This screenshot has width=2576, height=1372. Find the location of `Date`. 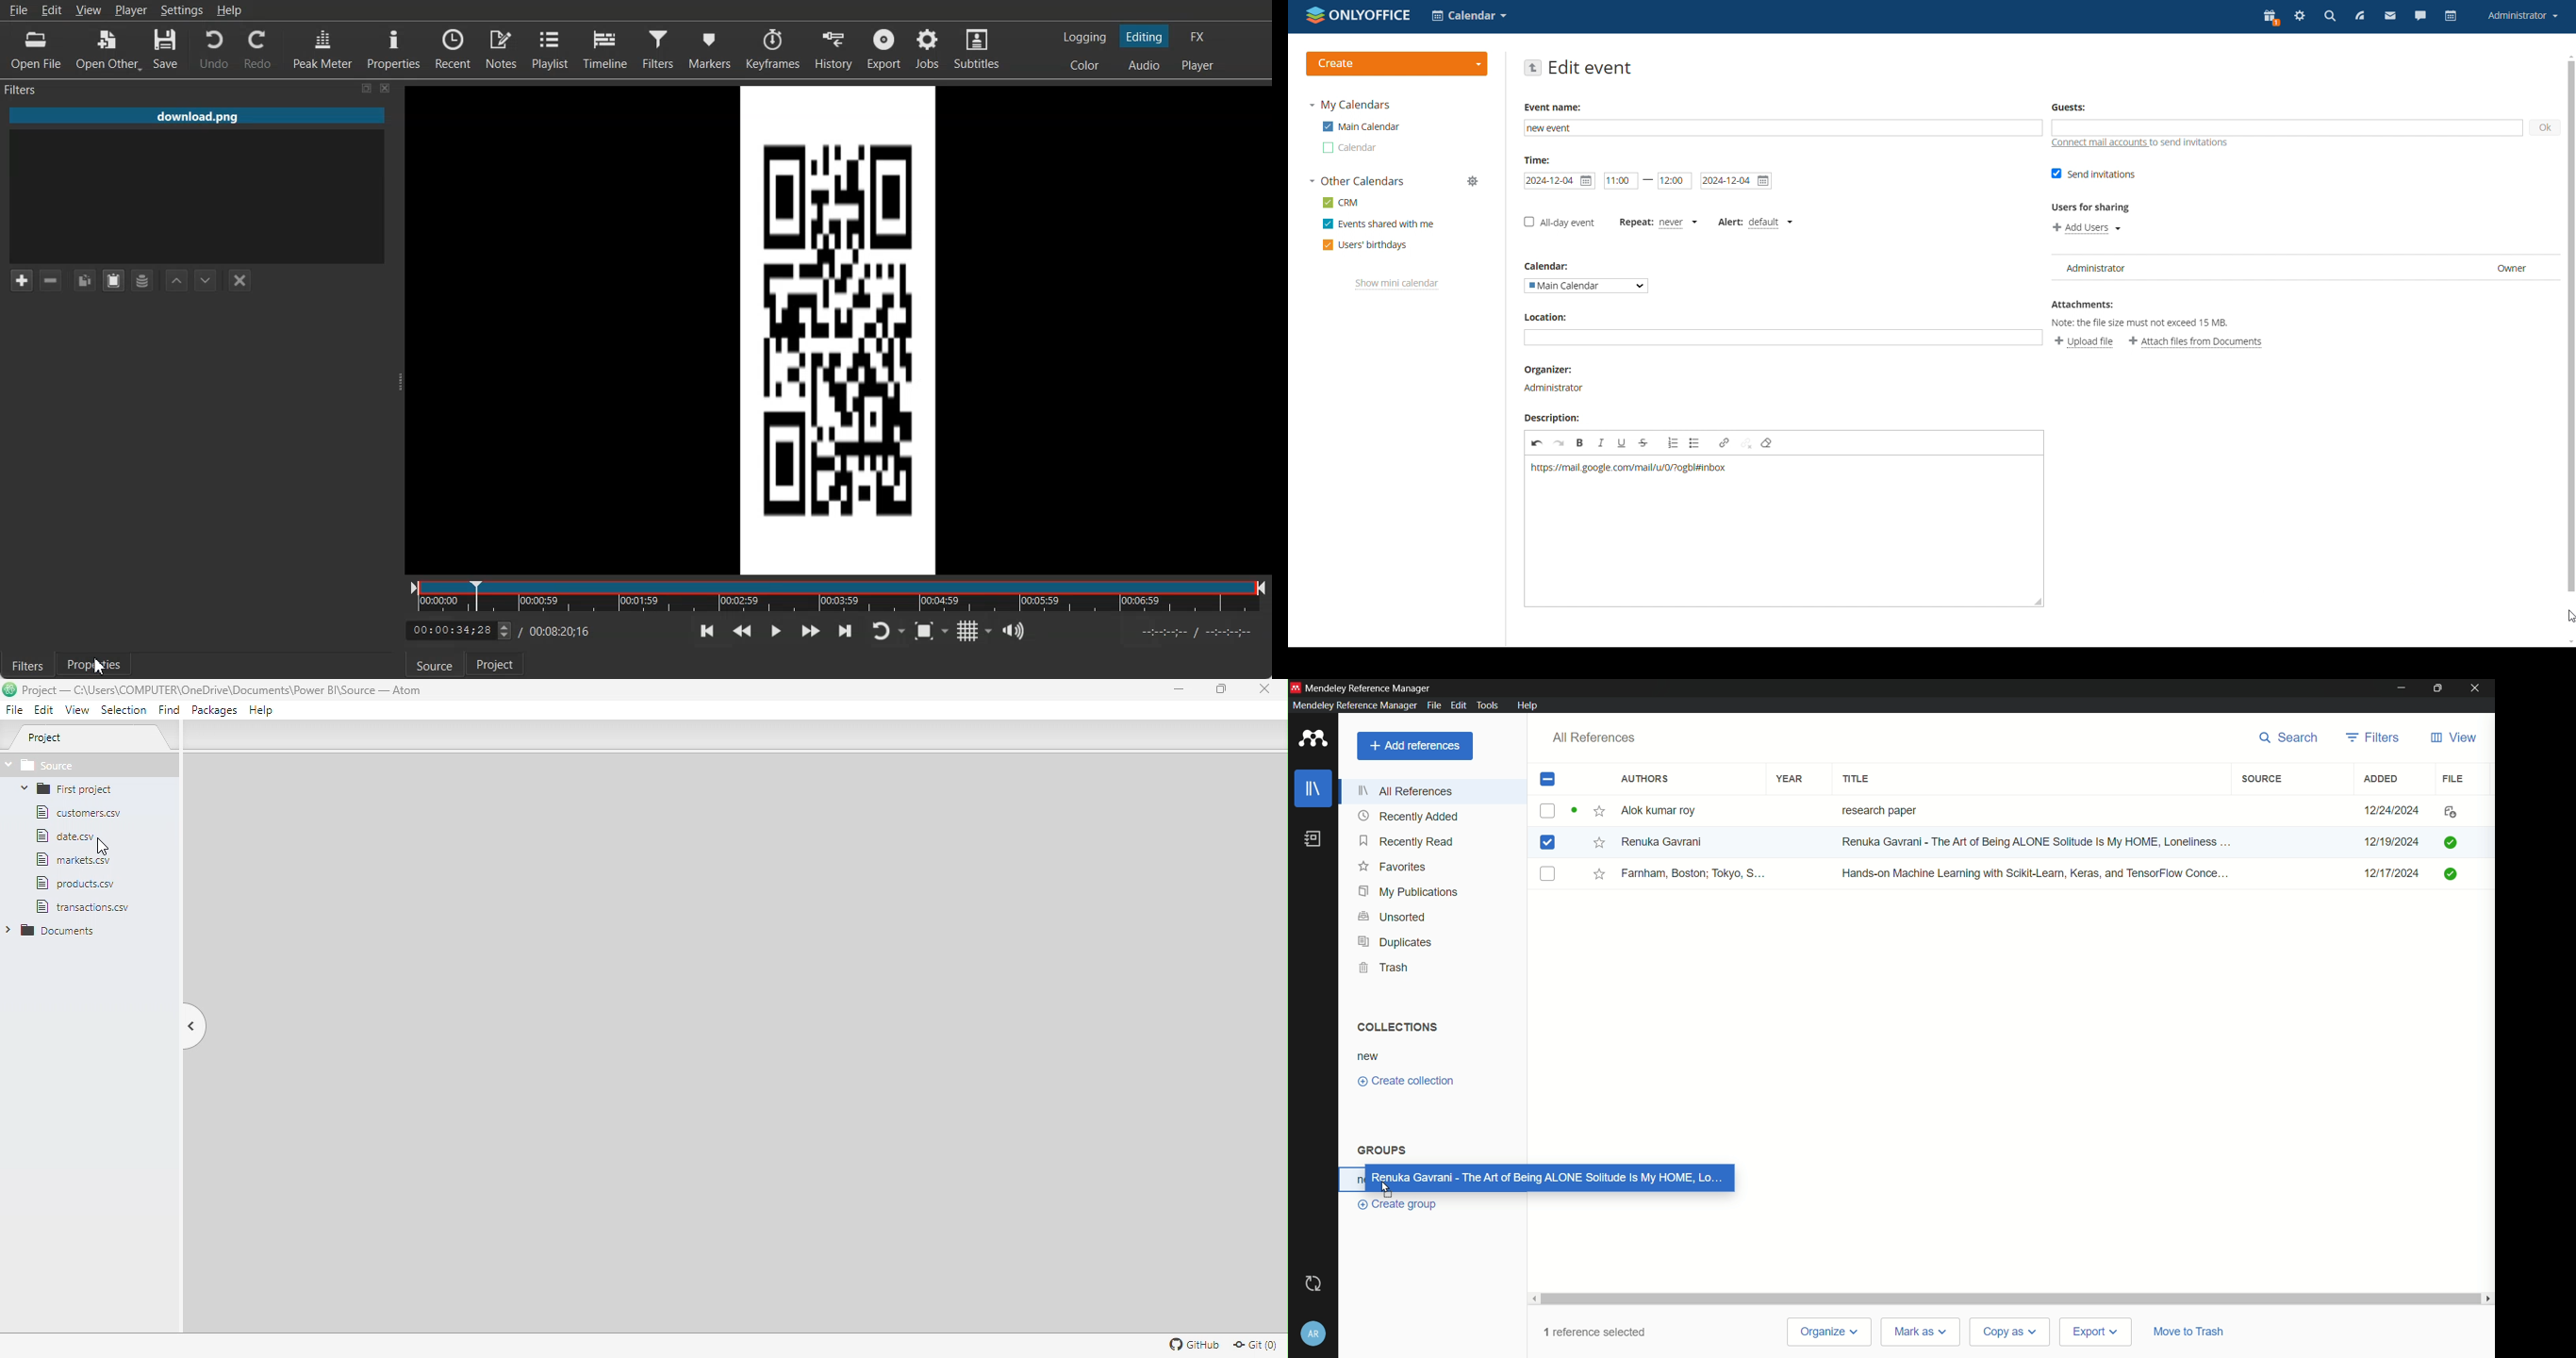

Date is located at coordinates (2390, 842).